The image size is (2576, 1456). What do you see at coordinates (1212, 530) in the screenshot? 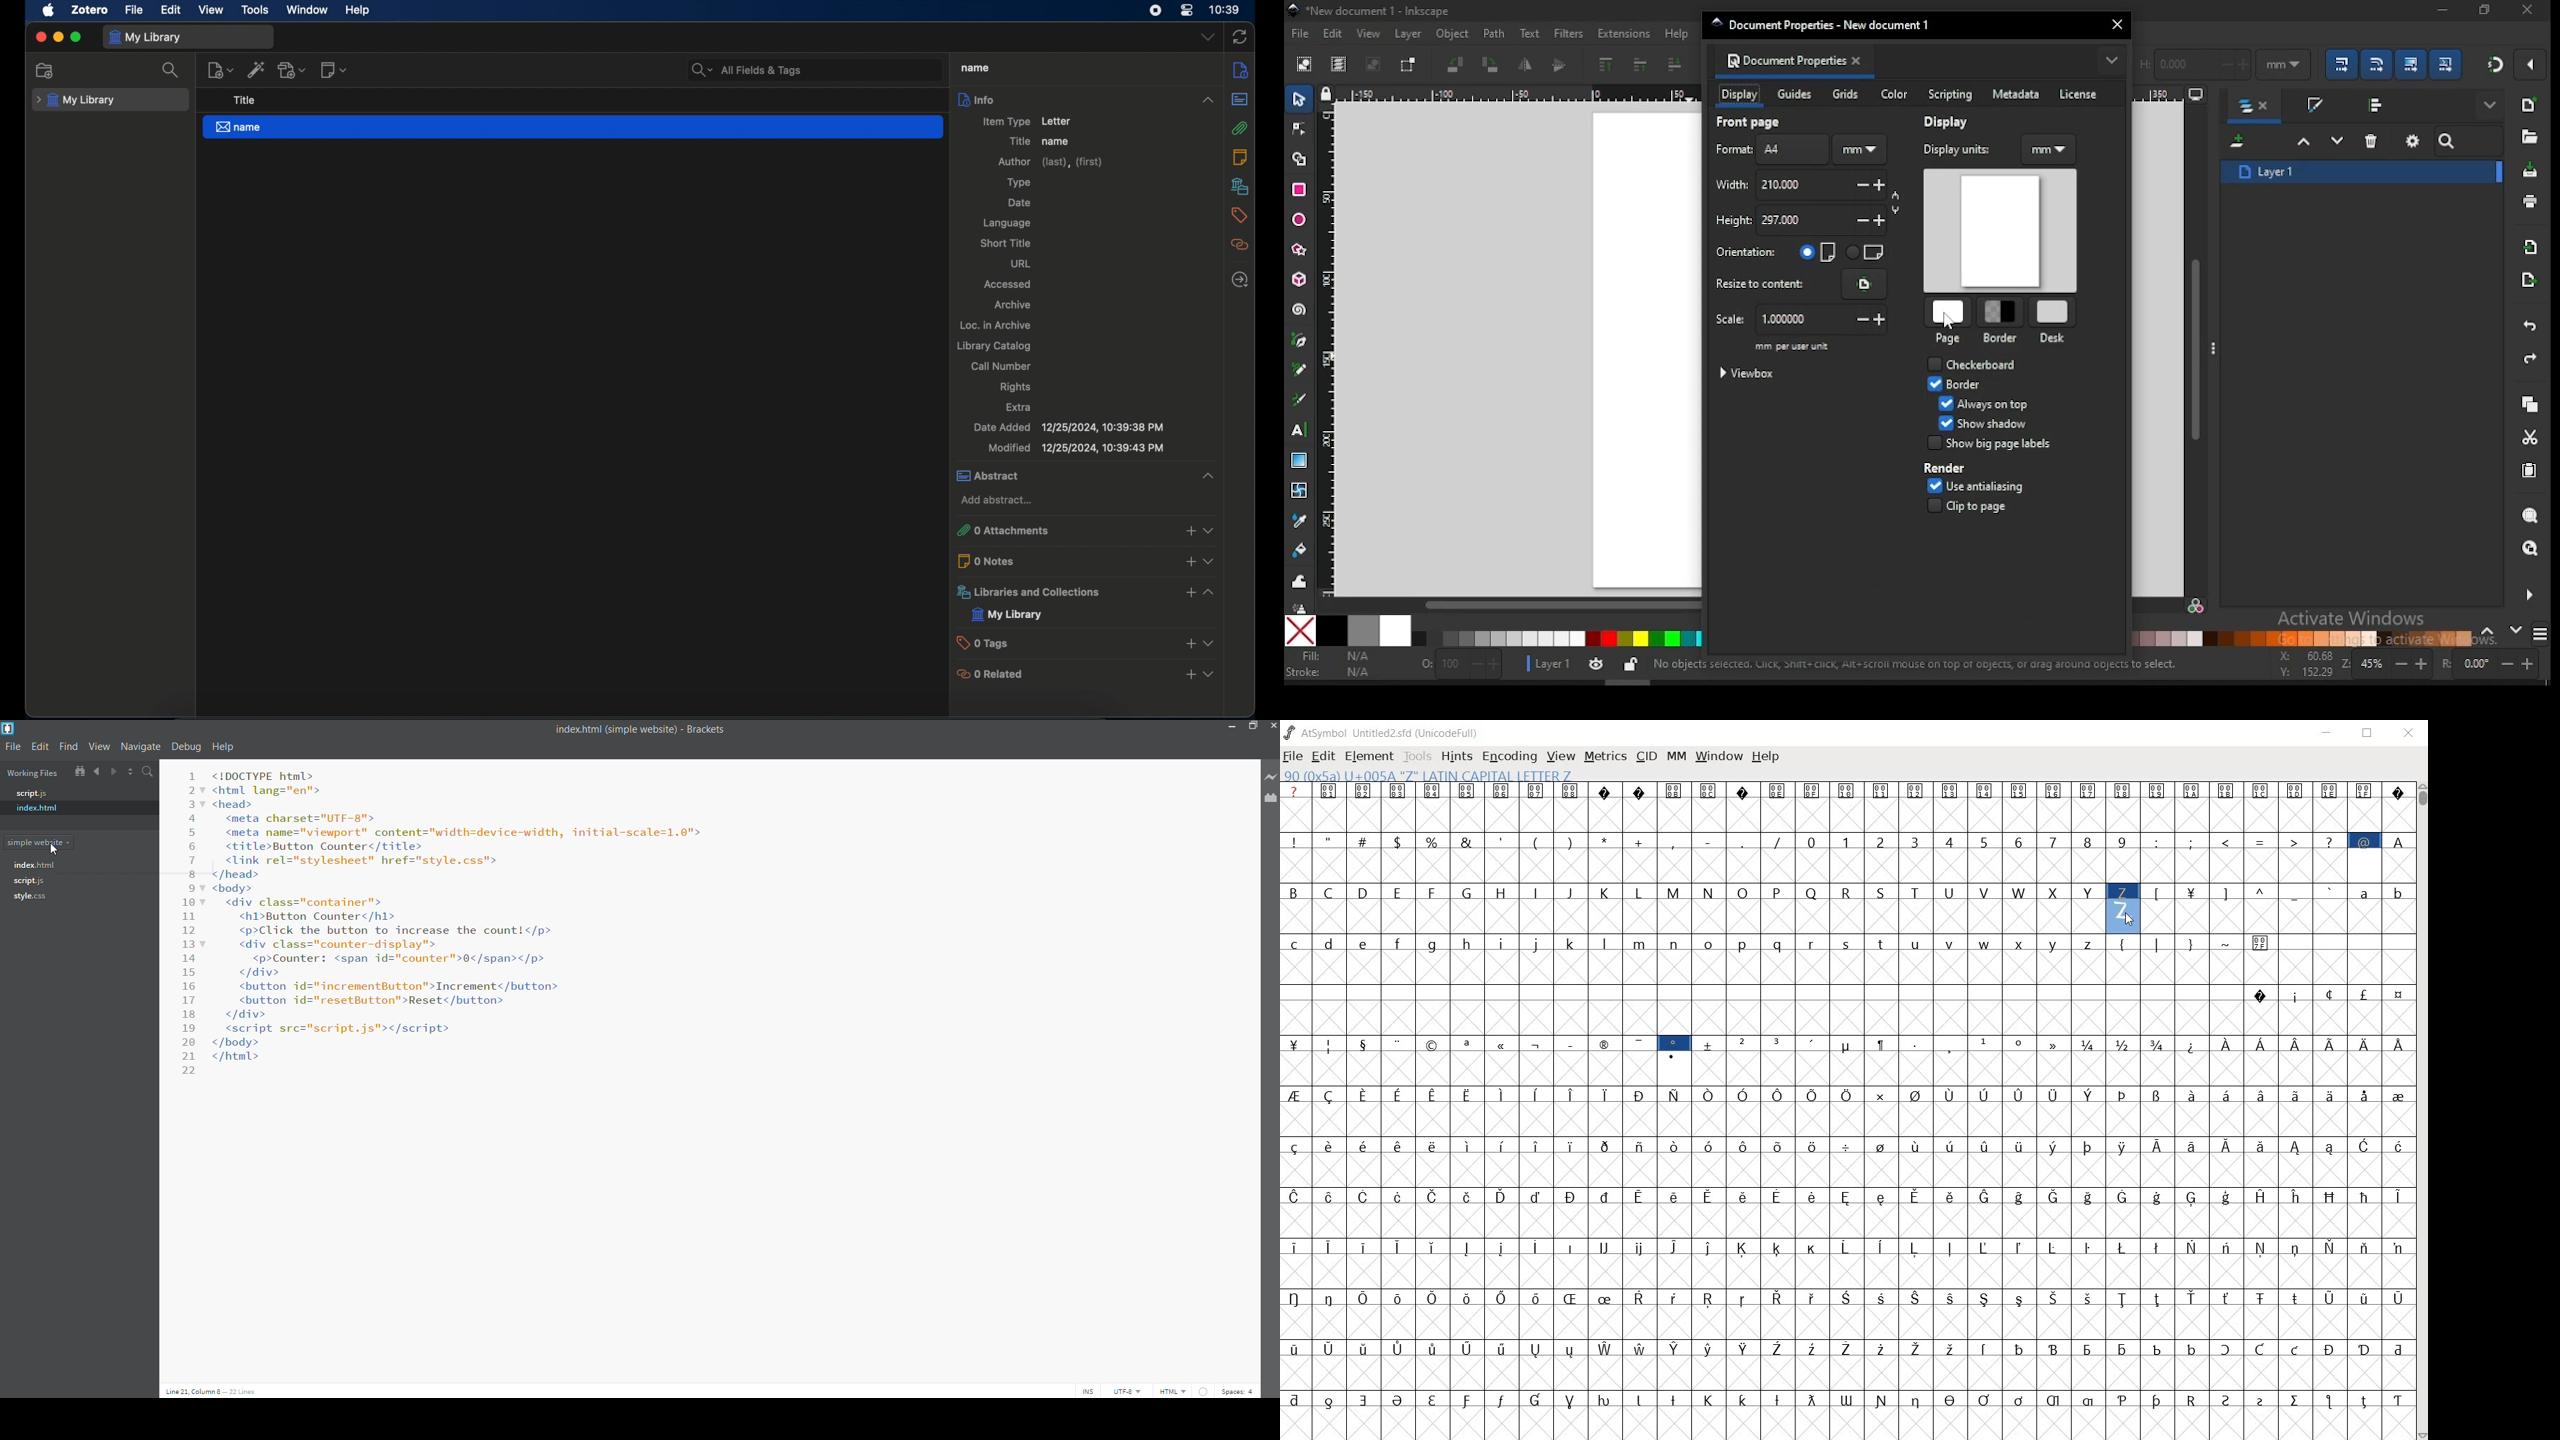
I see `view more` at bounding box center [1212, 530].